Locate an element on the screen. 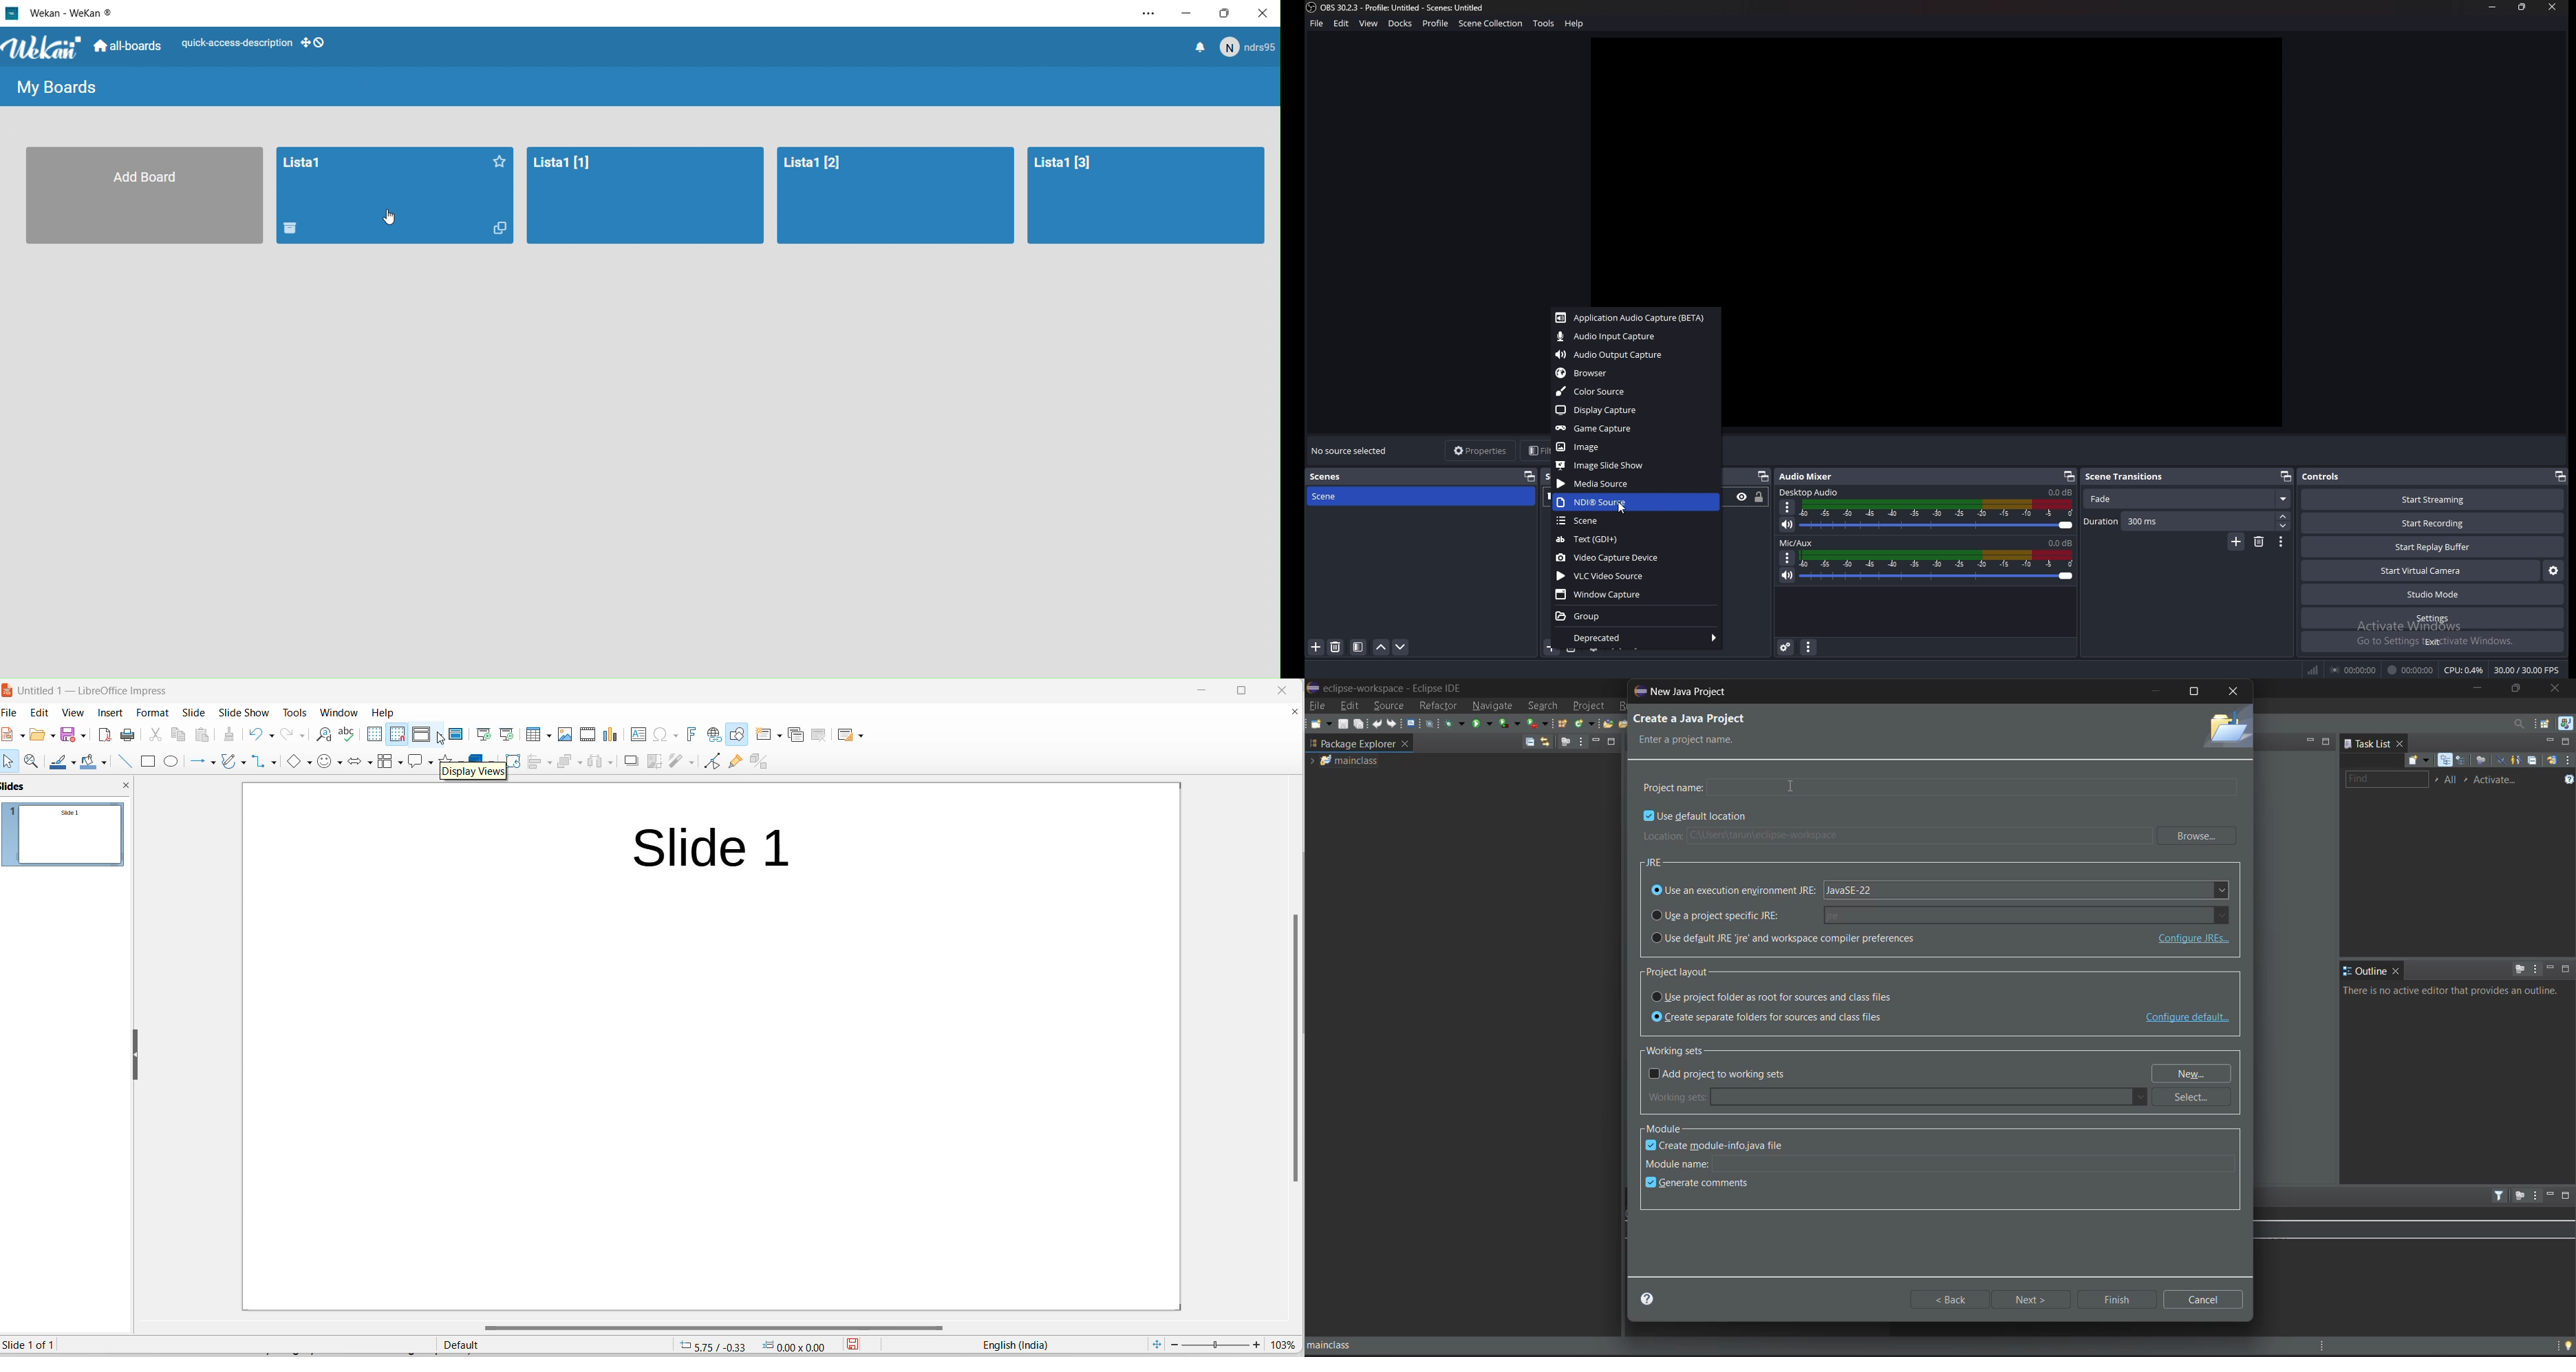  scenes is located at coordinates (1338, 476).